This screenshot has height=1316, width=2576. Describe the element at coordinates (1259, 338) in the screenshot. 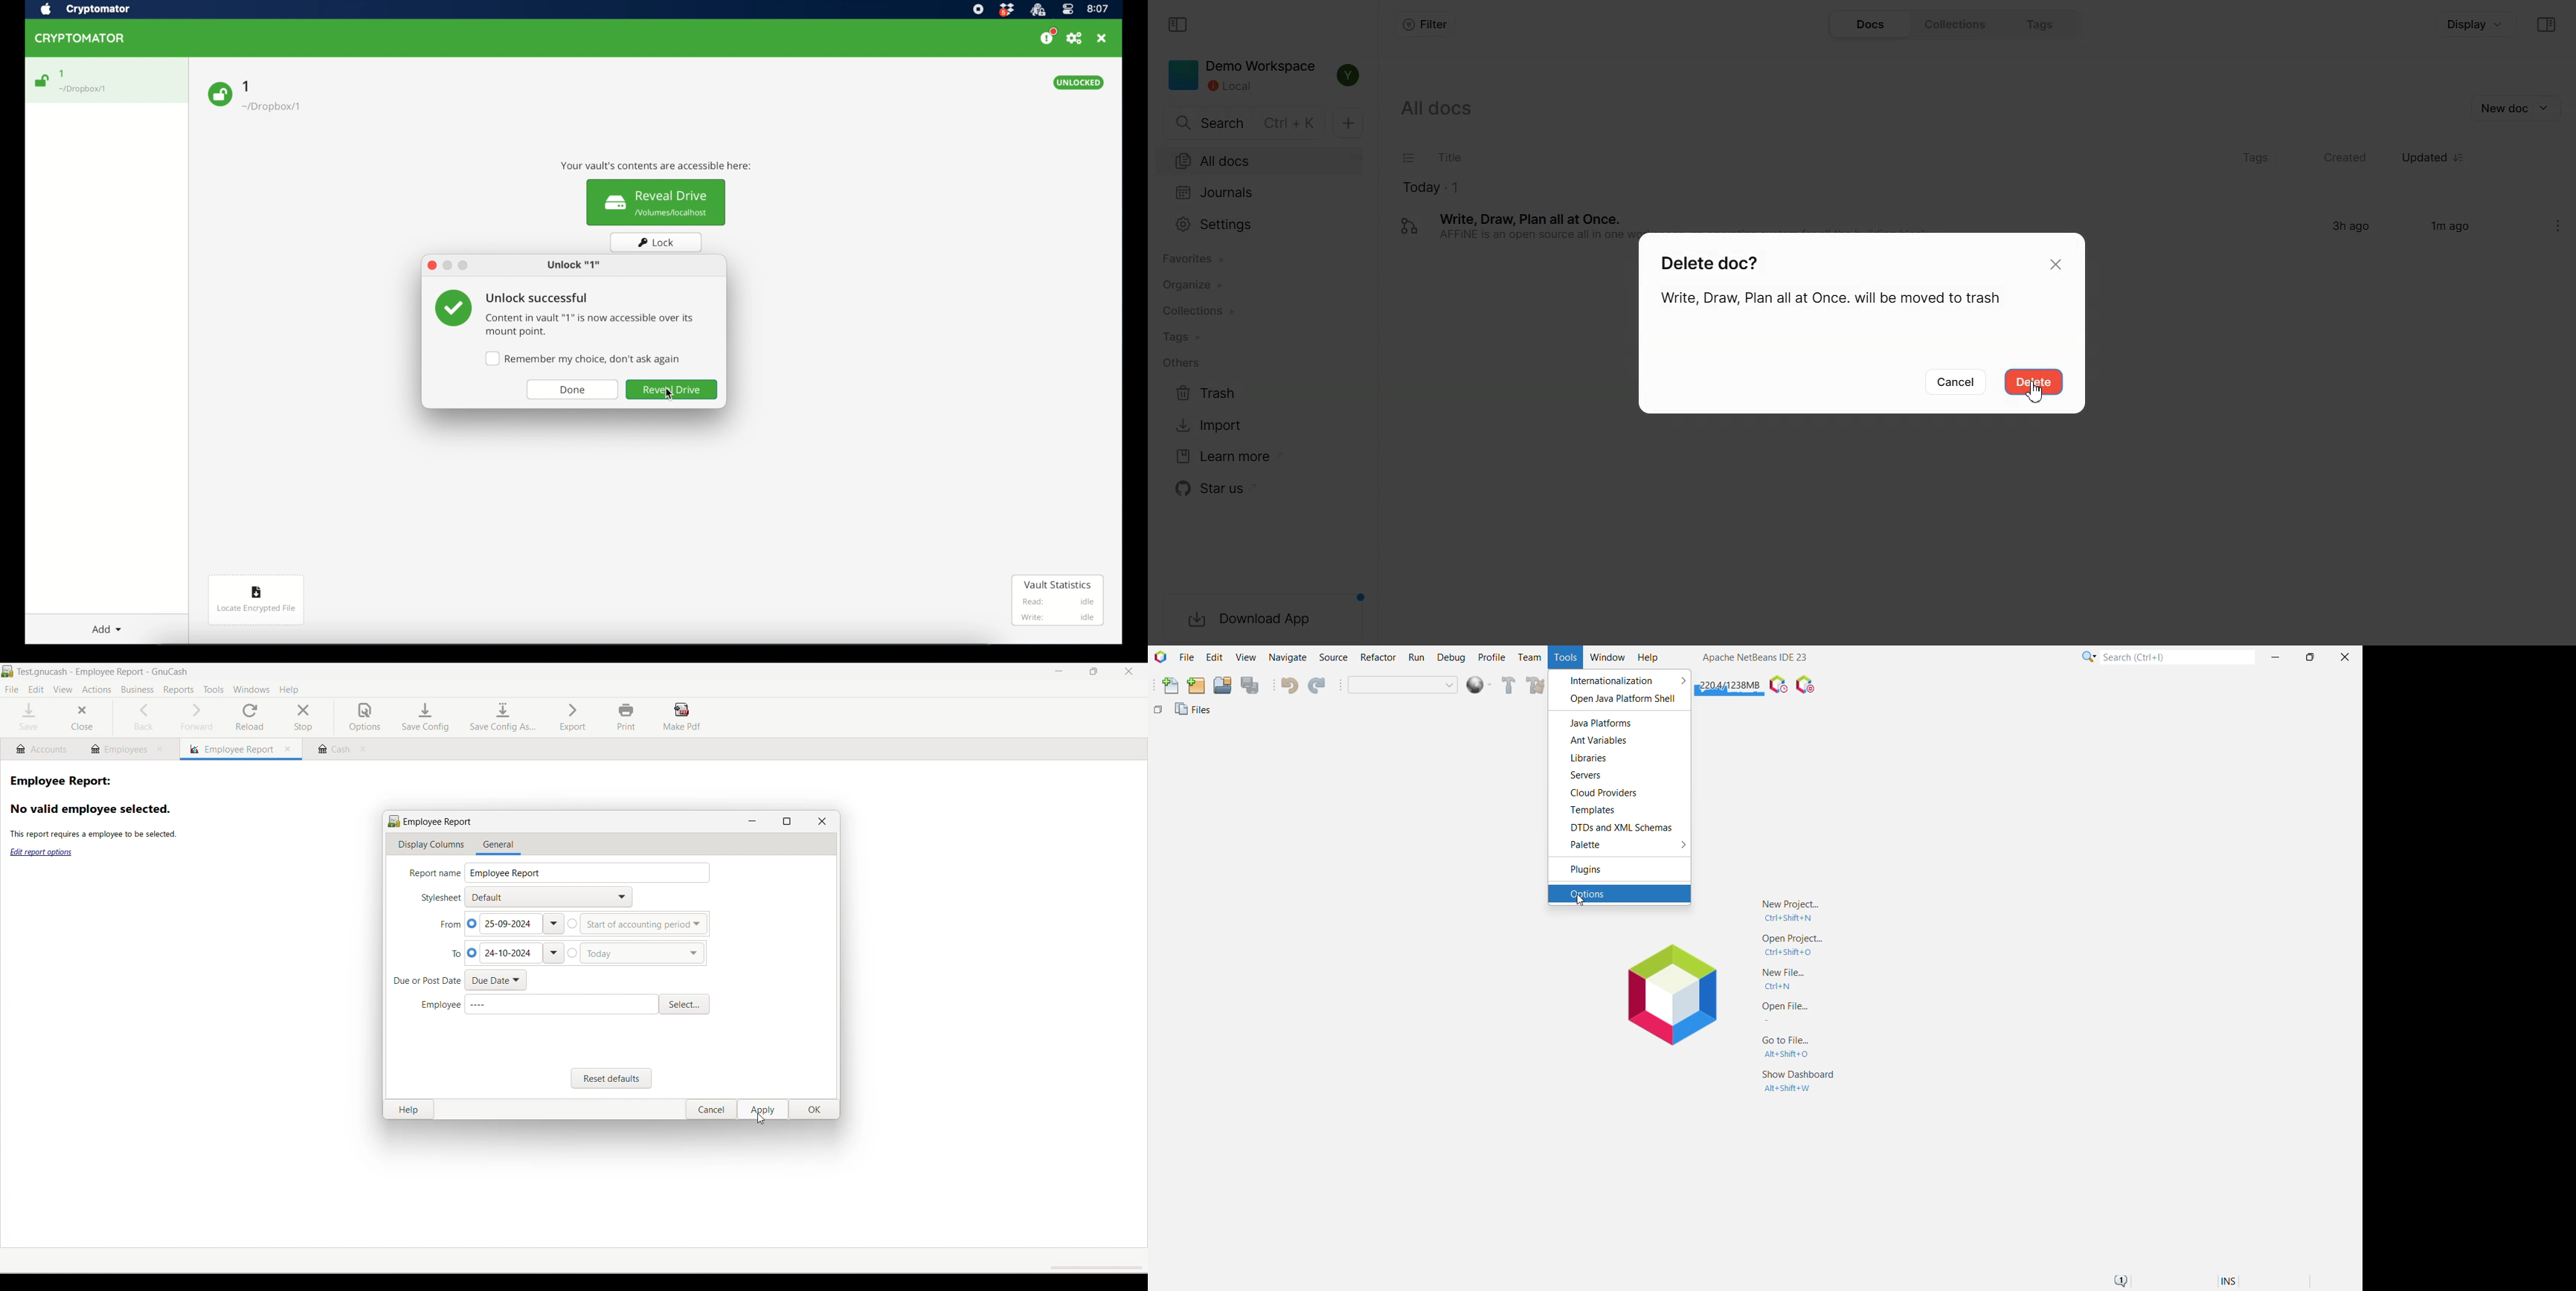

I see `Tags` at that location.